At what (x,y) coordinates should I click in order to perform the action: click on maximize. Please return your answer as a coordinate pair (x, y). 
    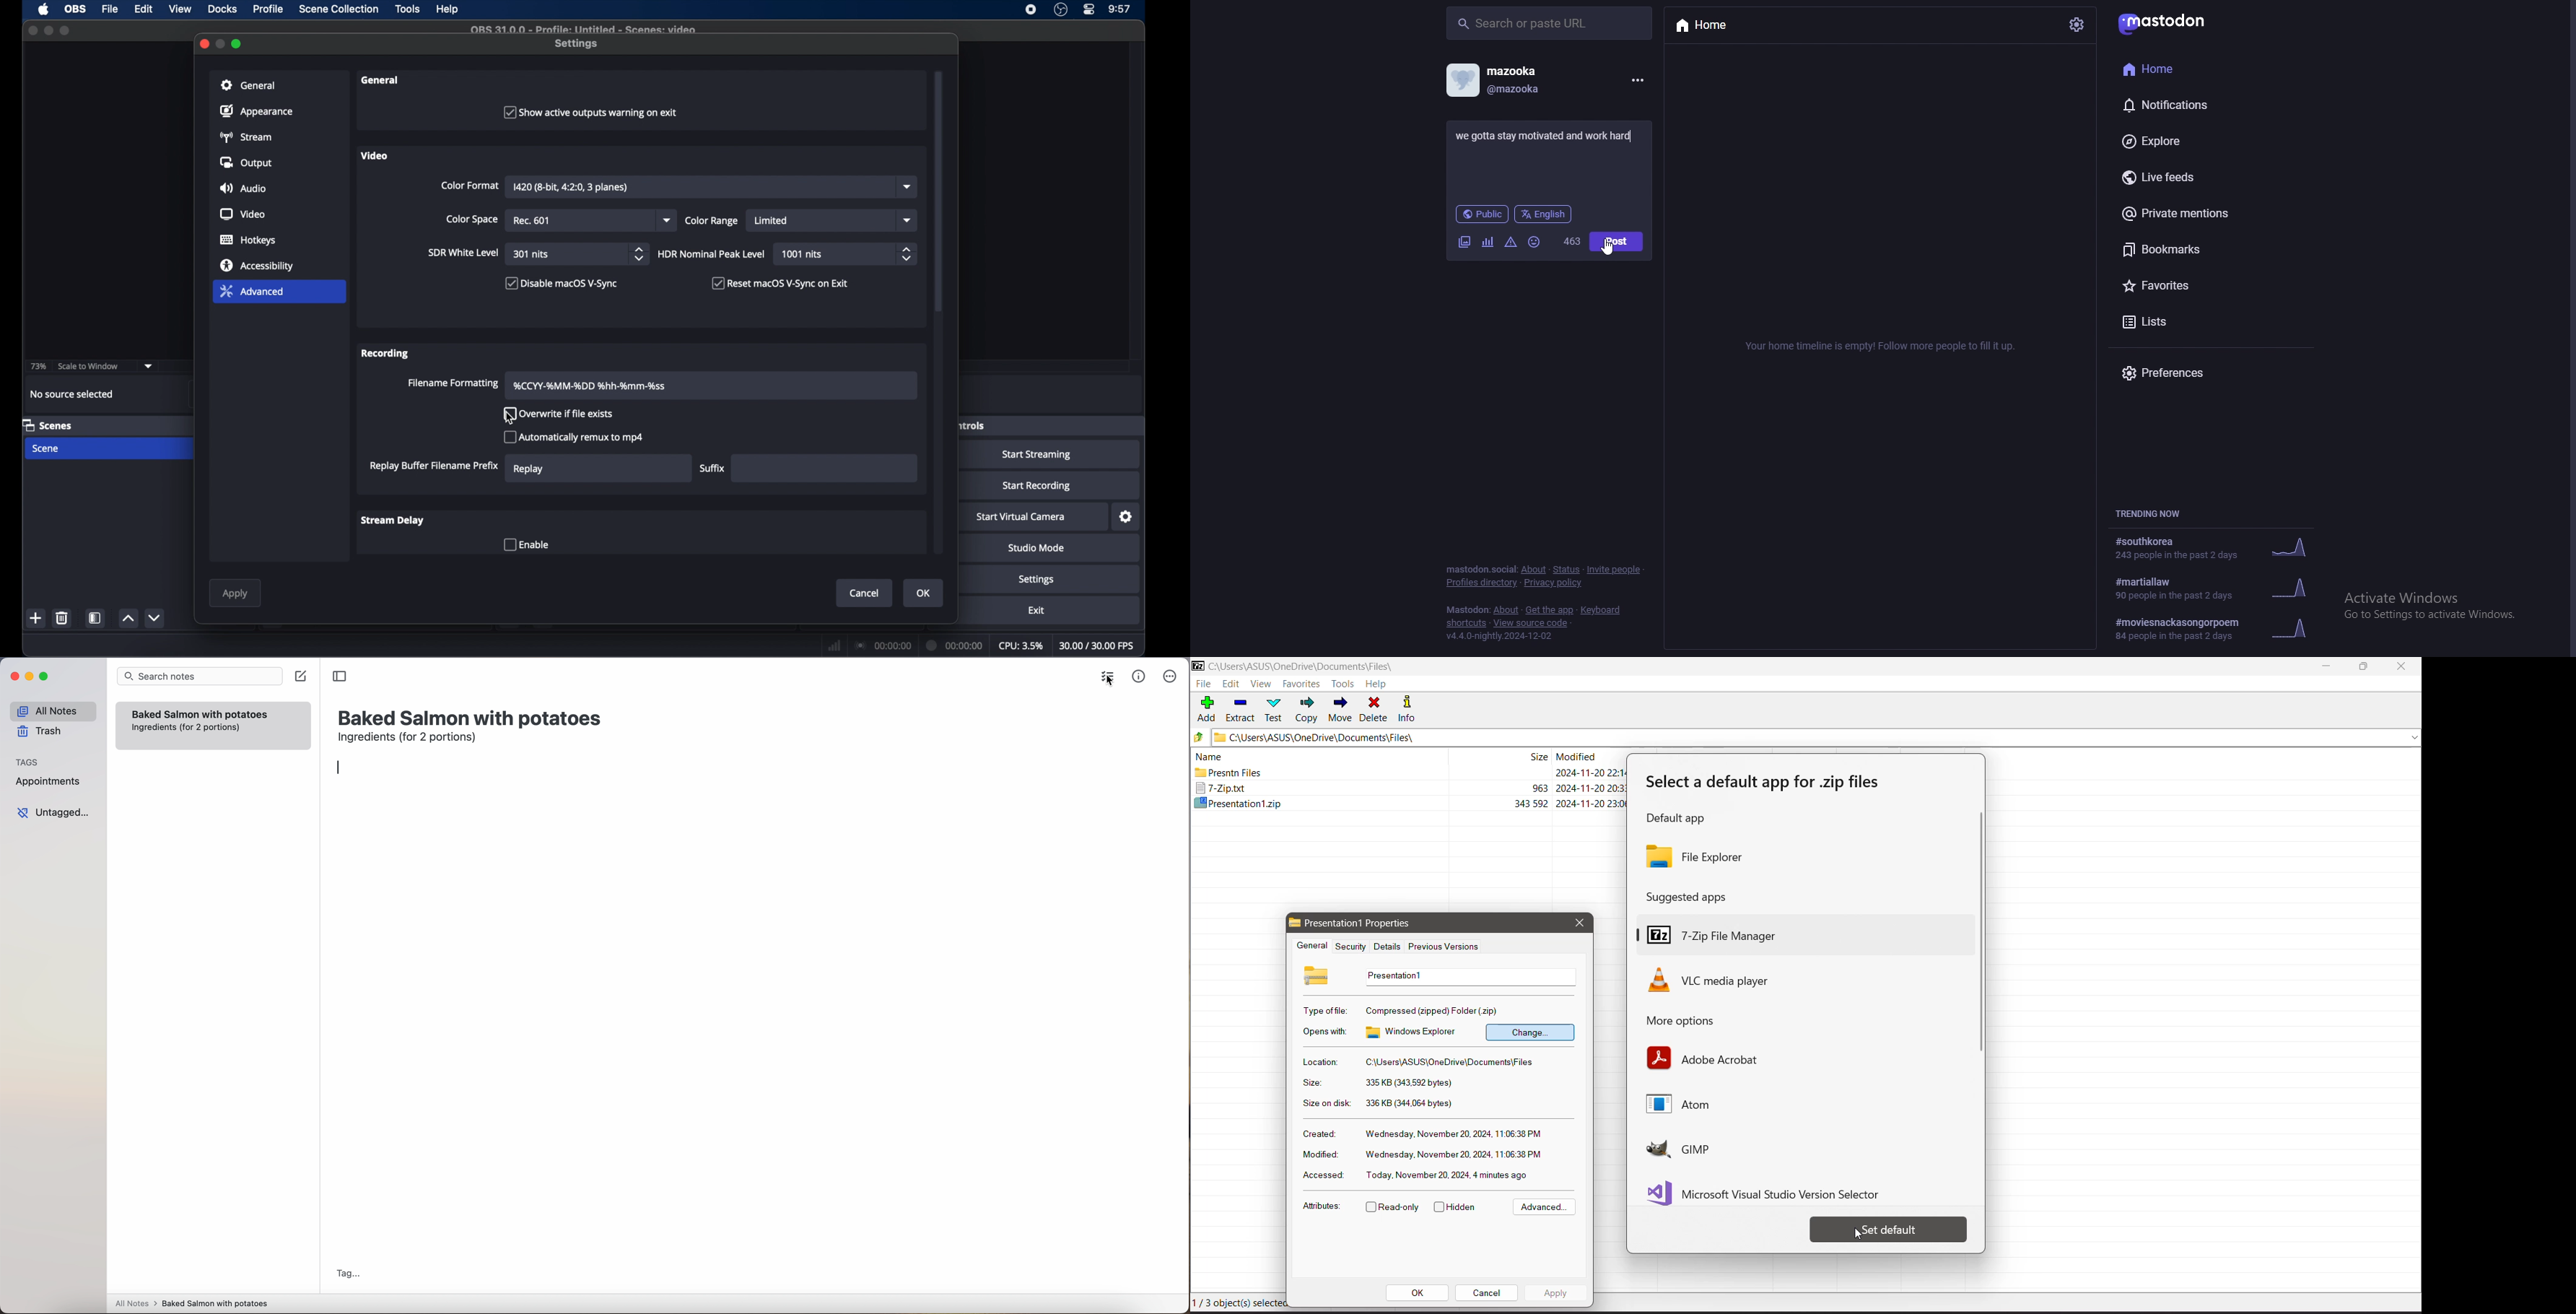
    Looking at the image, I should click on (238, 43).